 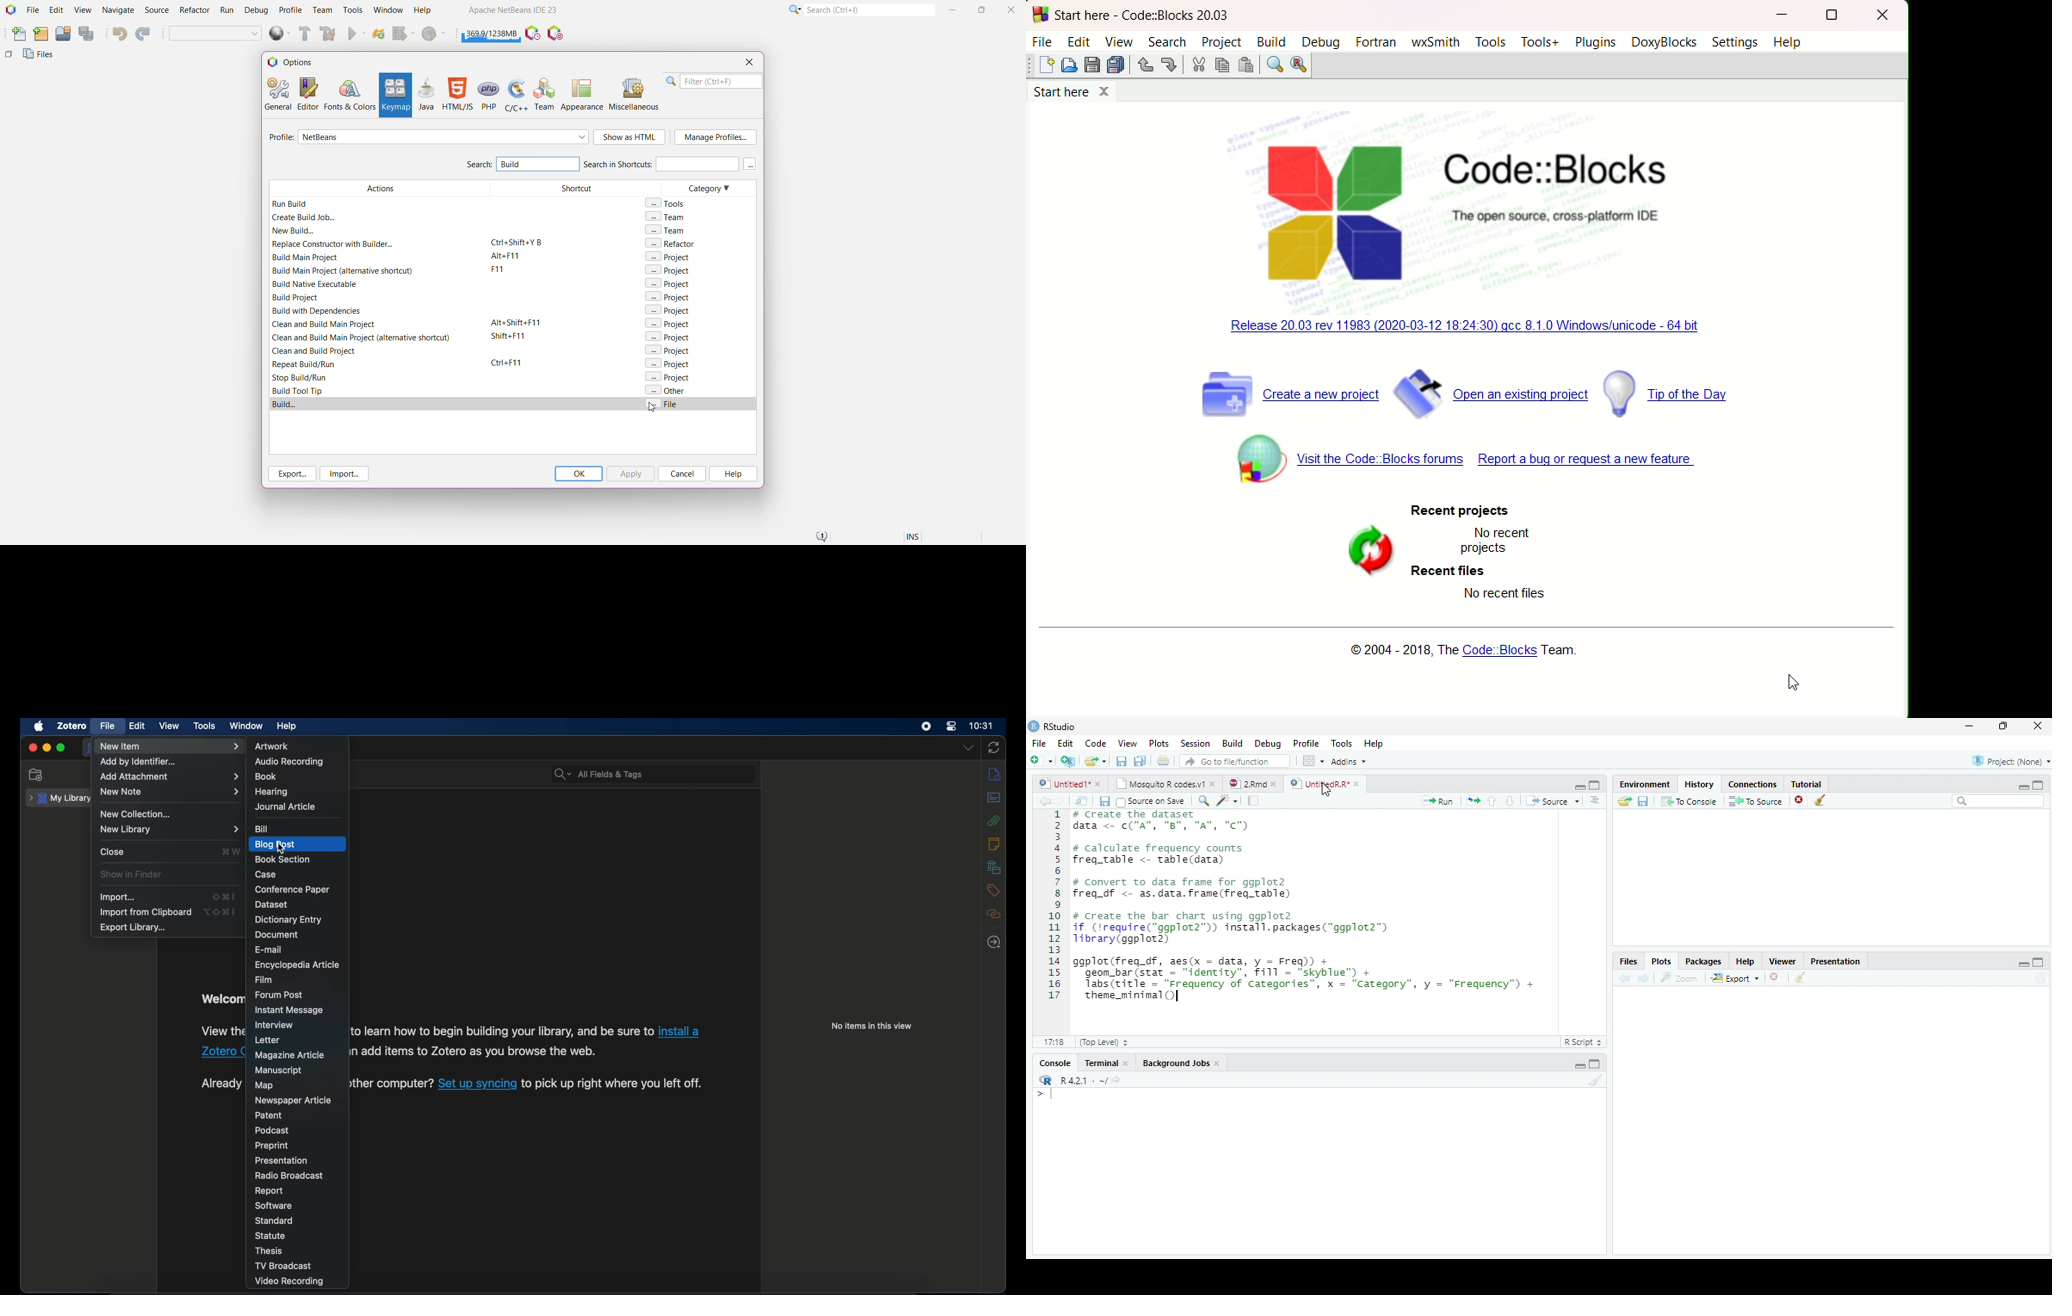 I want to click on tools, so click(x=204, y=726).